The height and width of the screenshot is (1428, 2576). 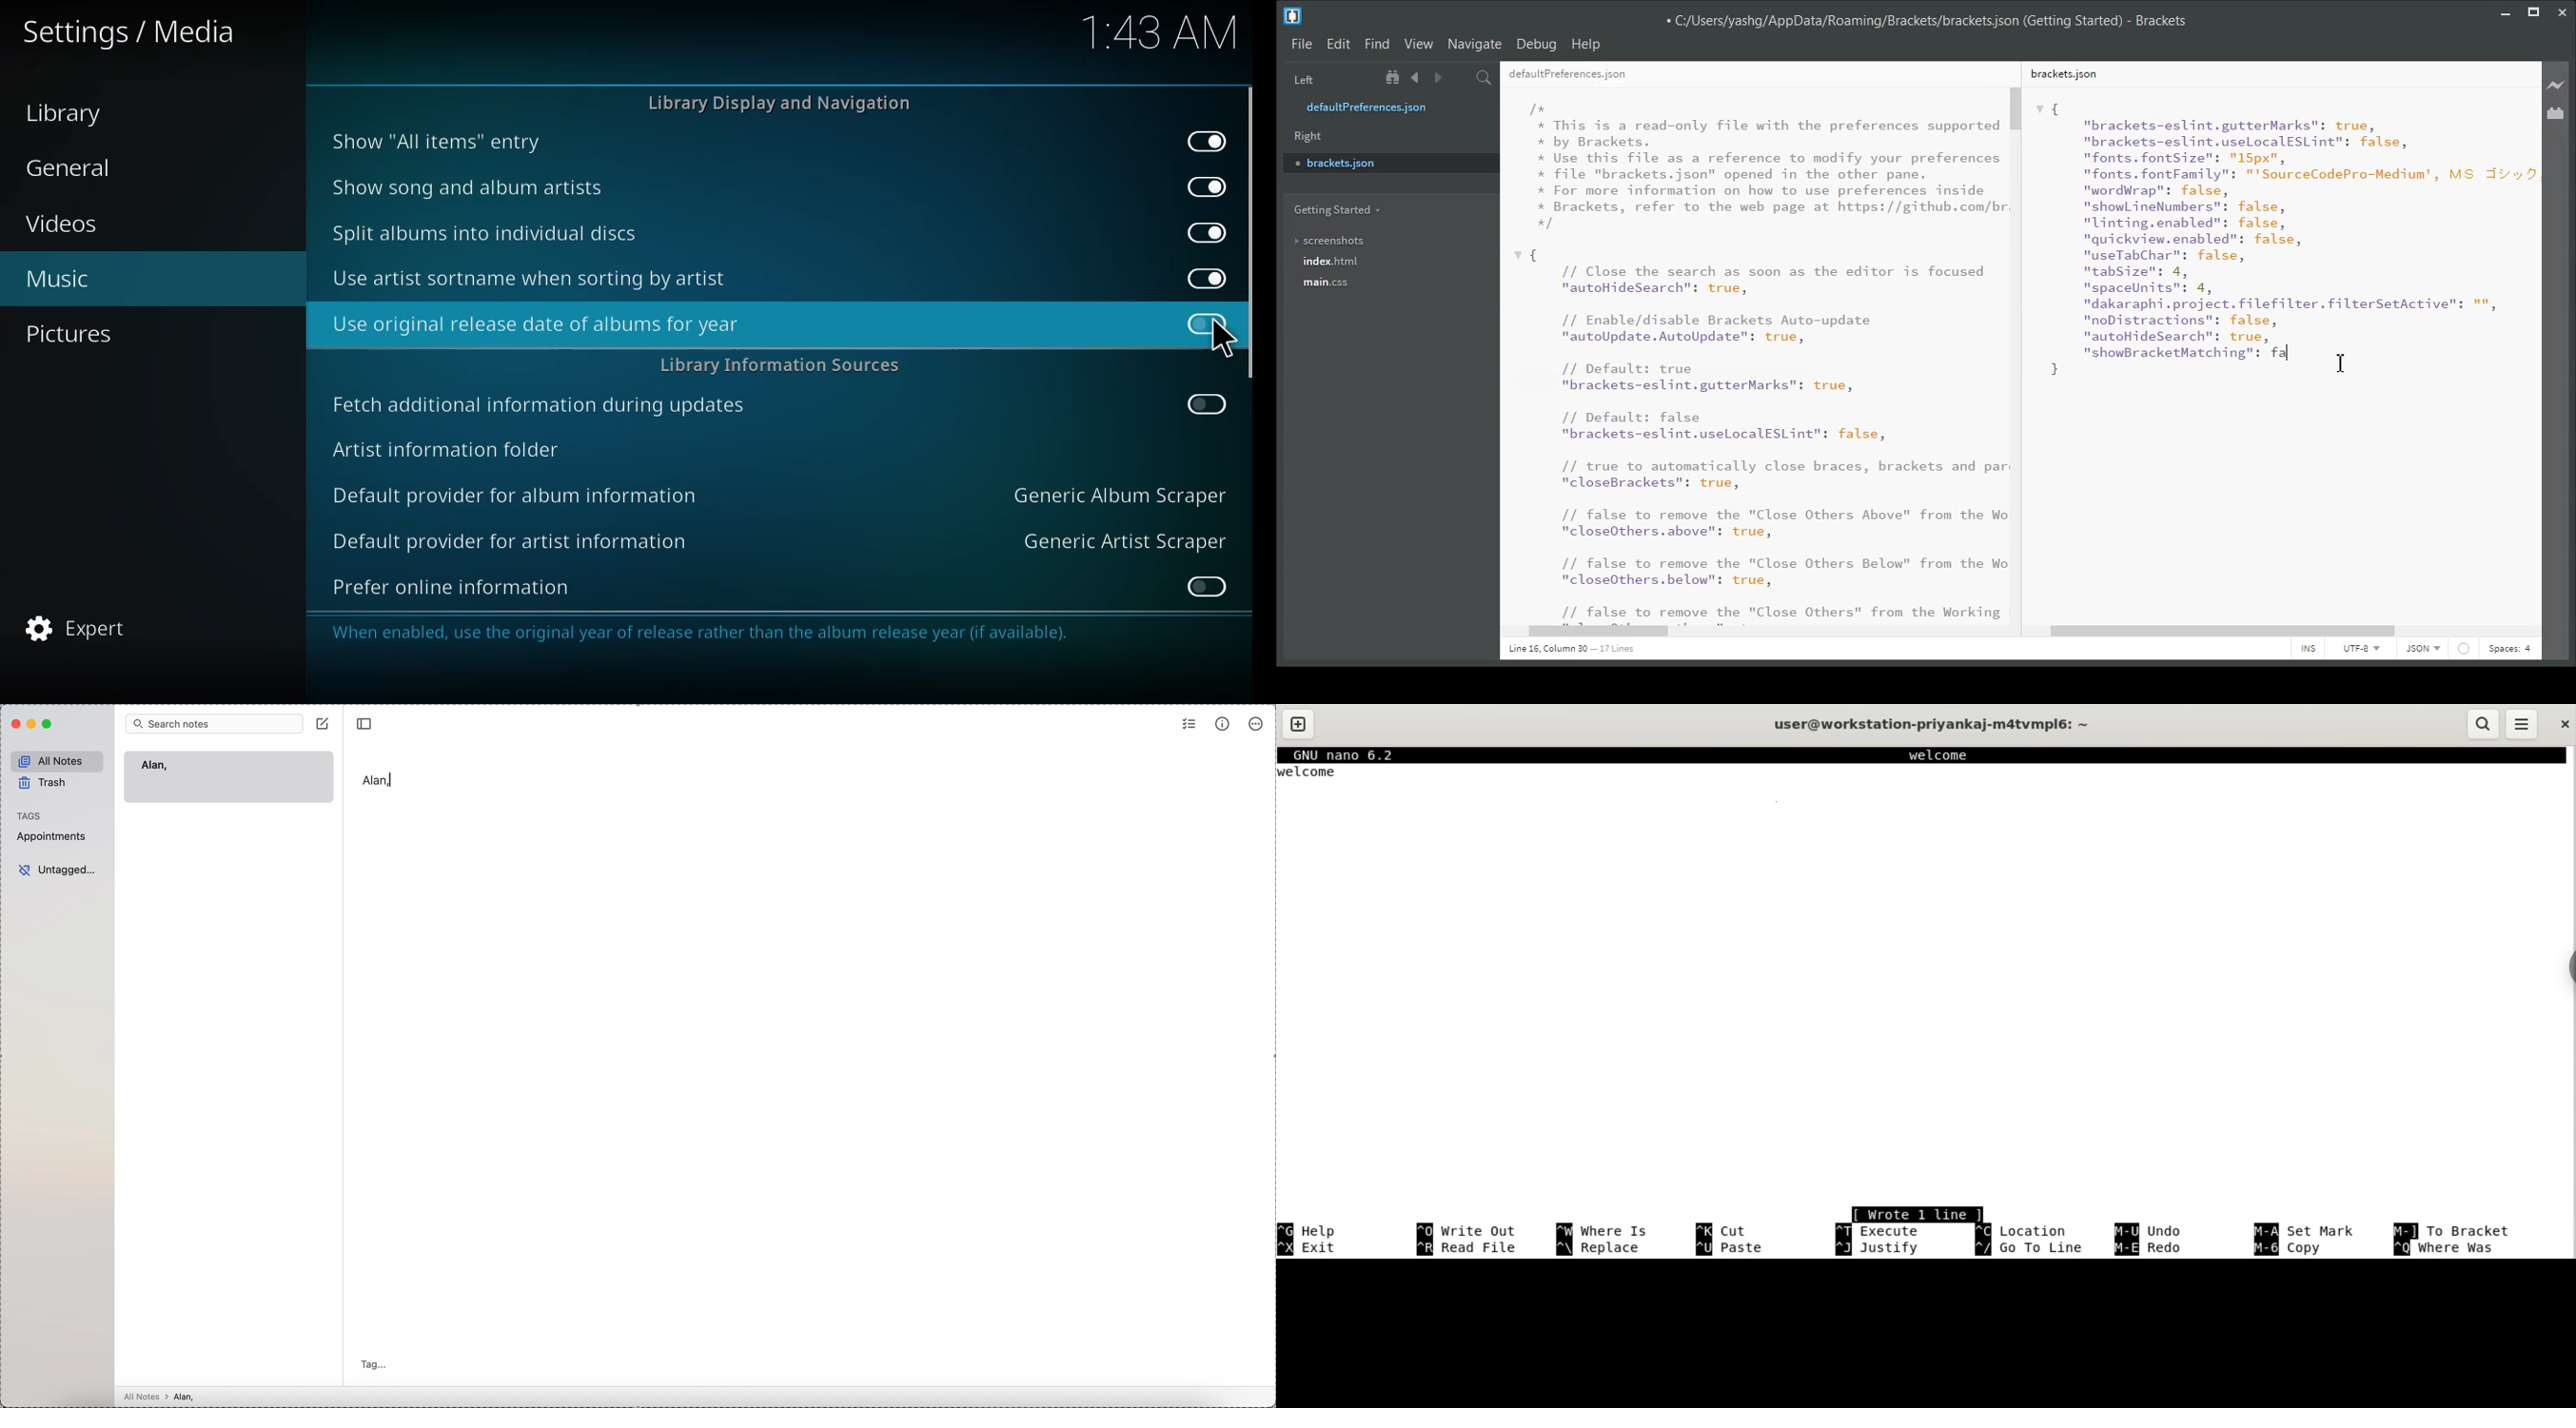 I want to click on where was, so click(x=2451, y=1248).